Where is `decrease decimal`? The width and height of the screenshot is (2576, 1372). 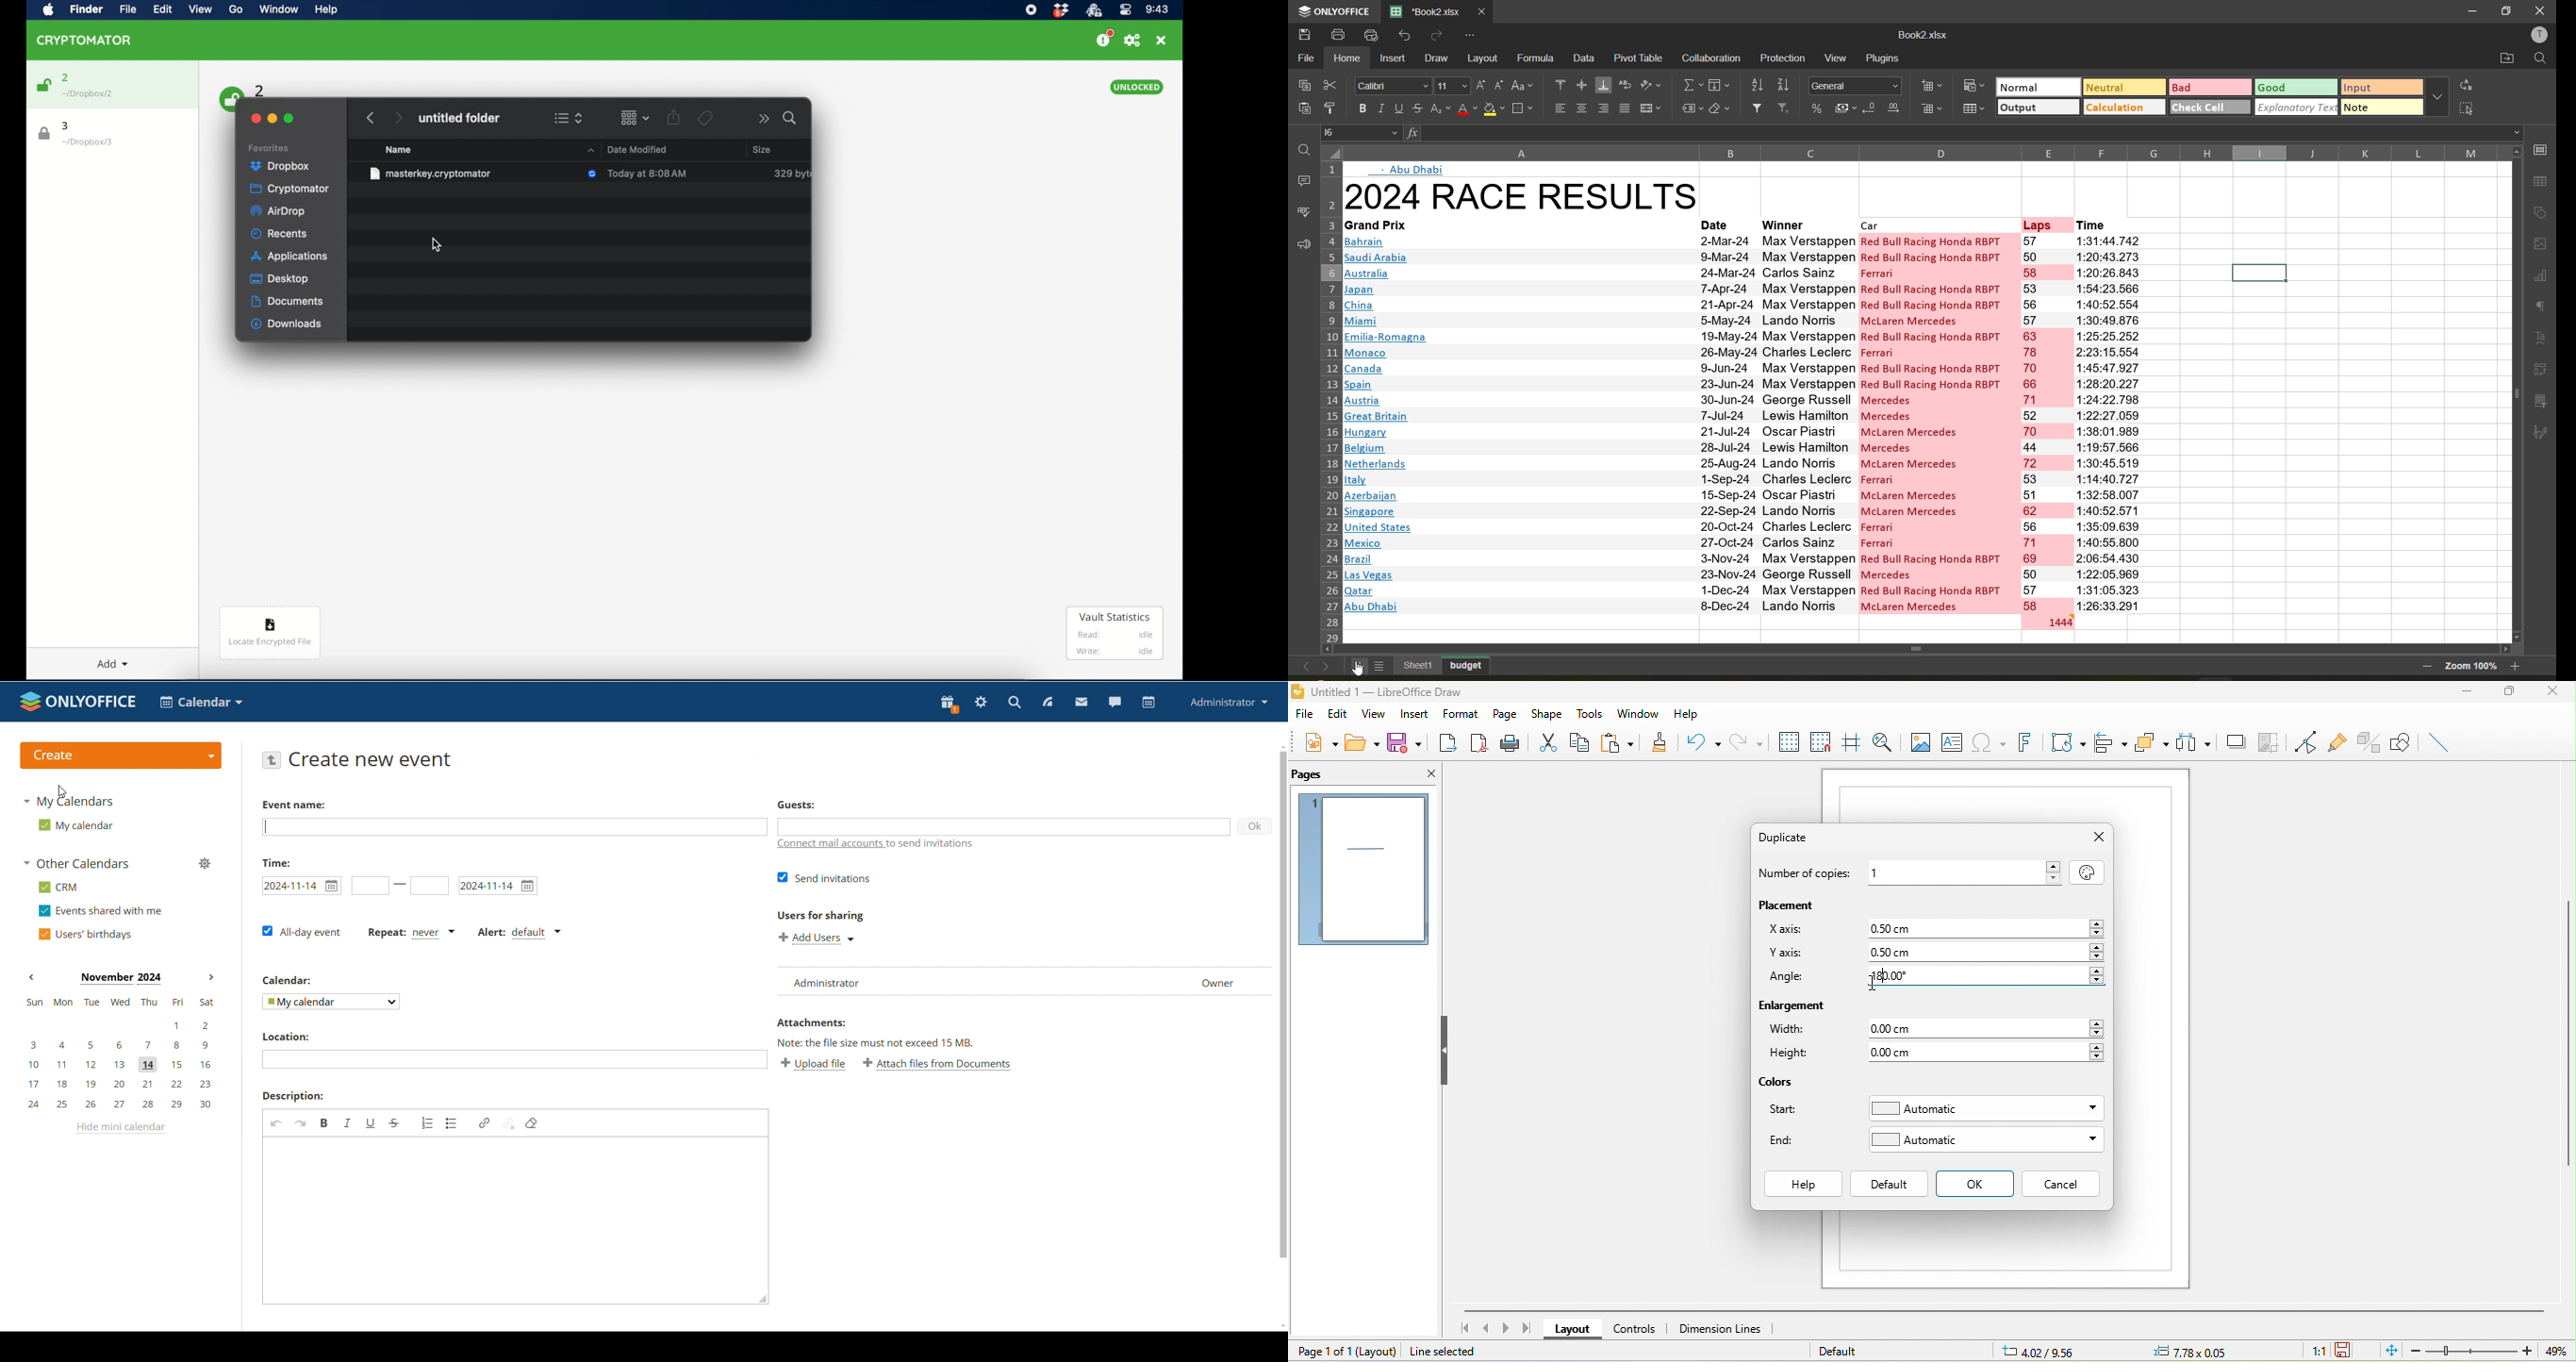 decrease decimal is located at coordinates (1871, 109).